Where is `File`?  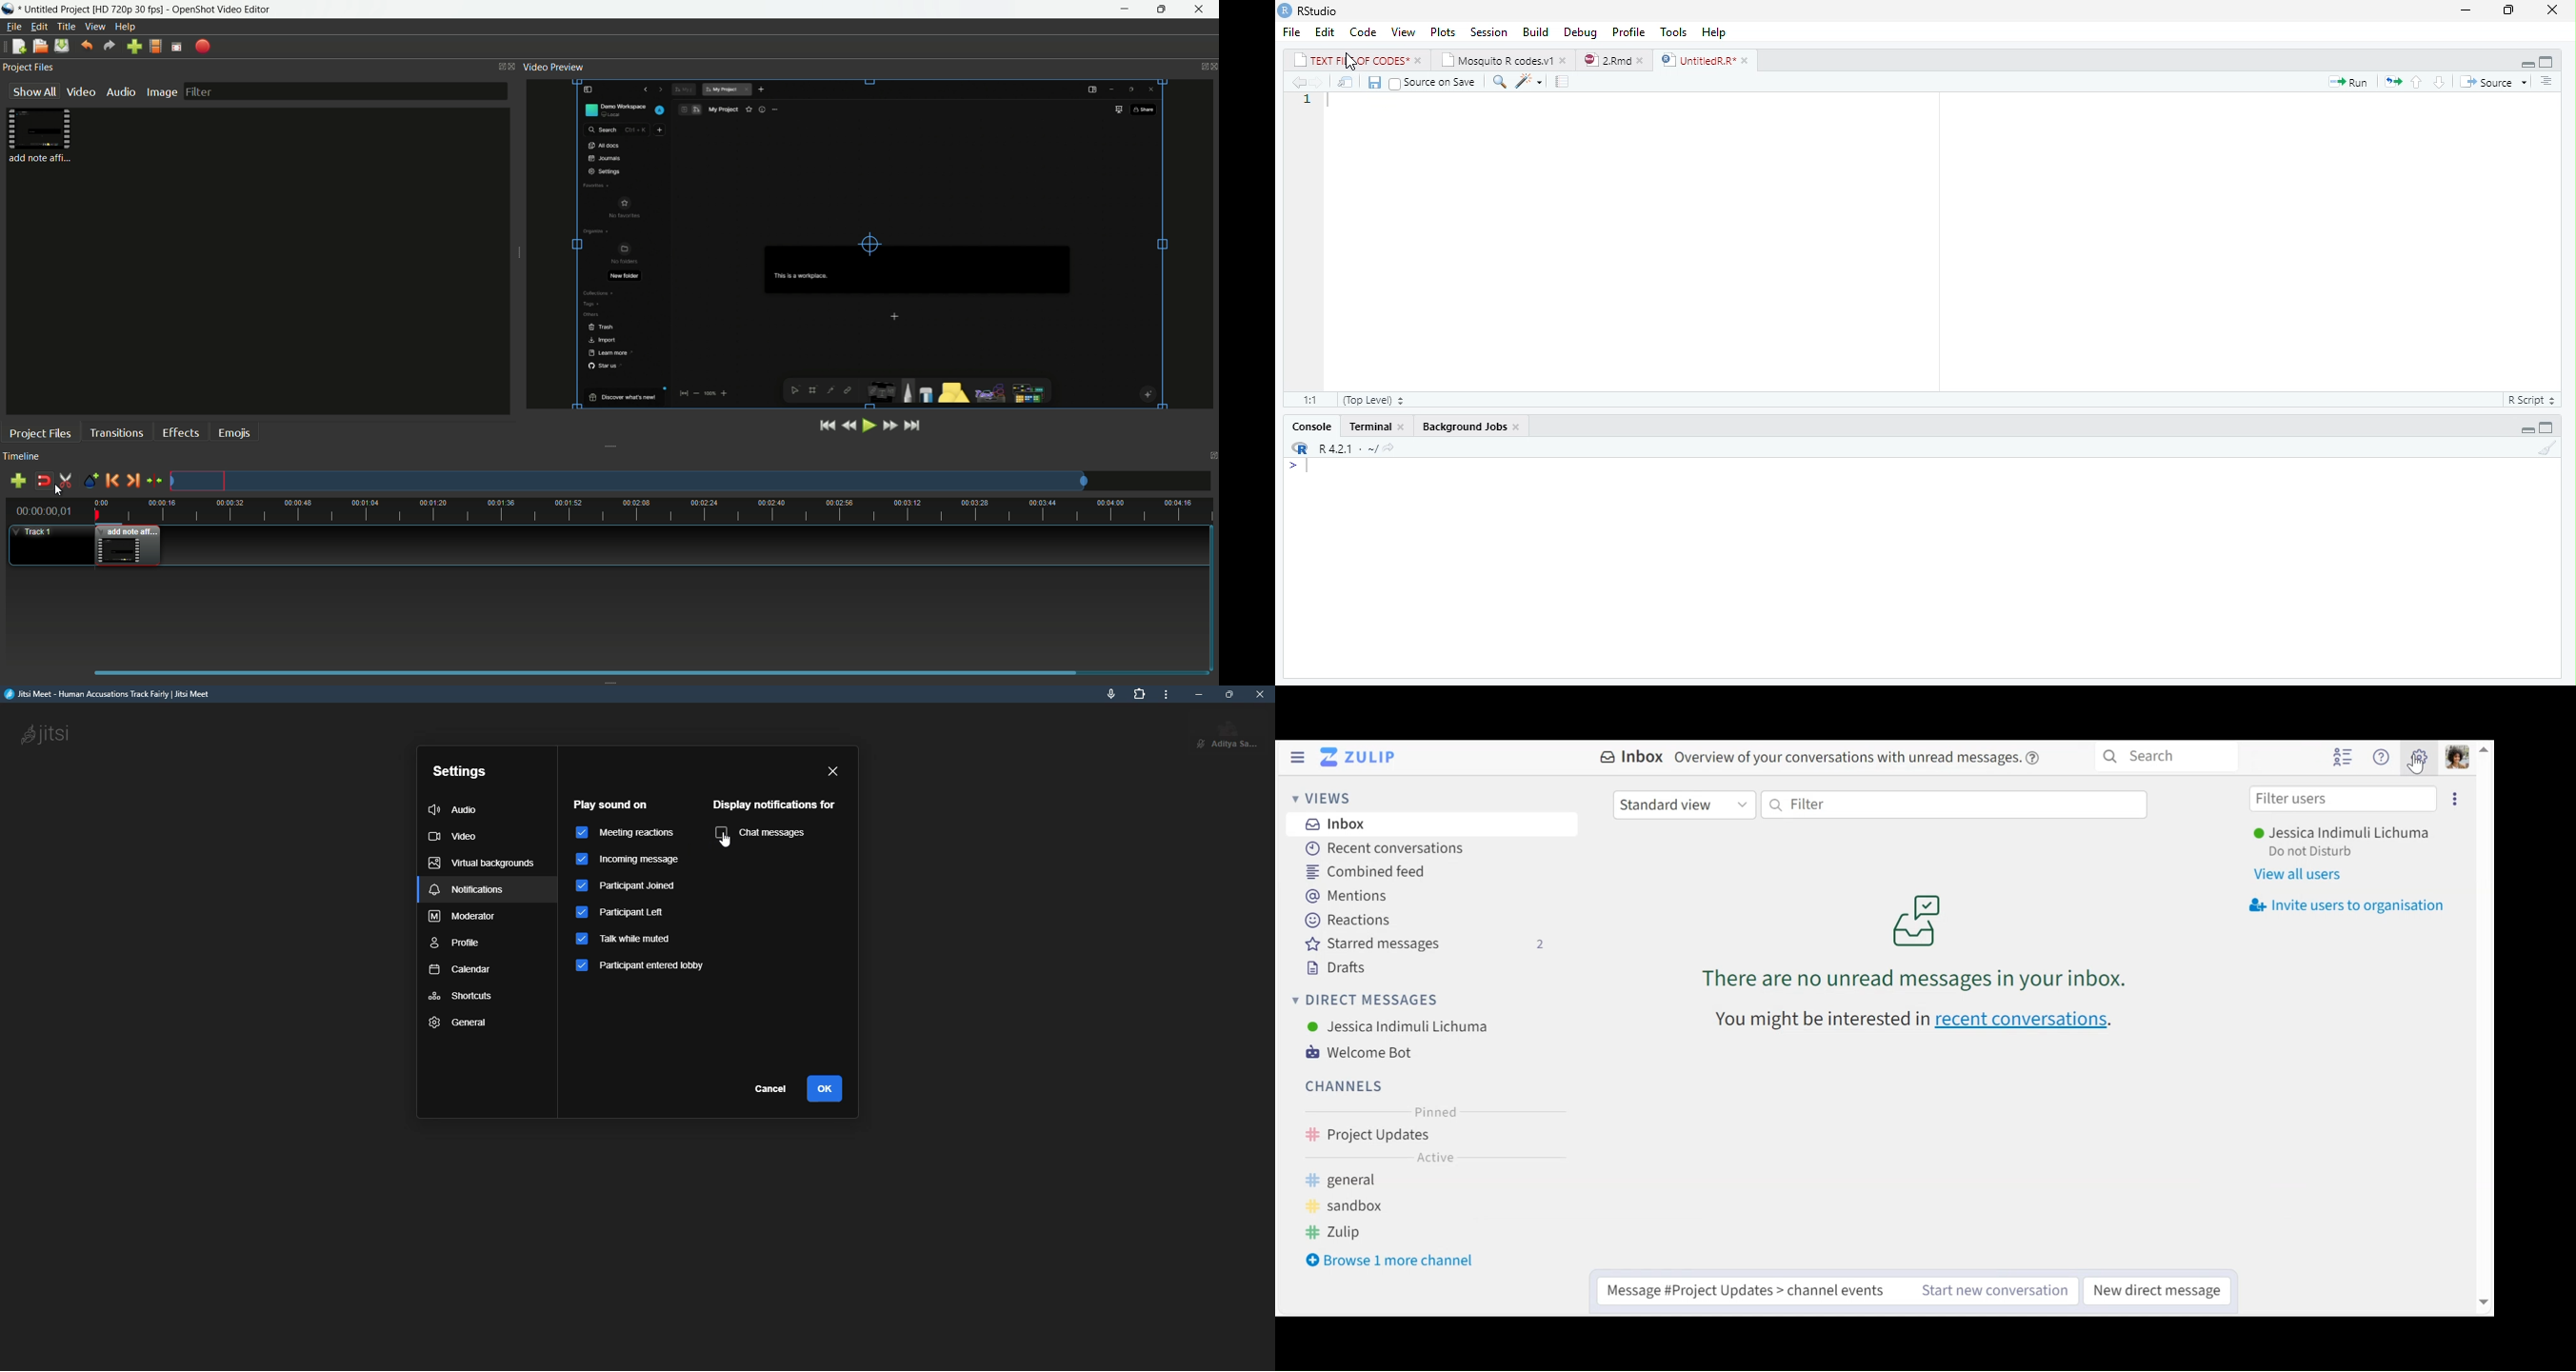
File is located at coordinates (1293, 31).